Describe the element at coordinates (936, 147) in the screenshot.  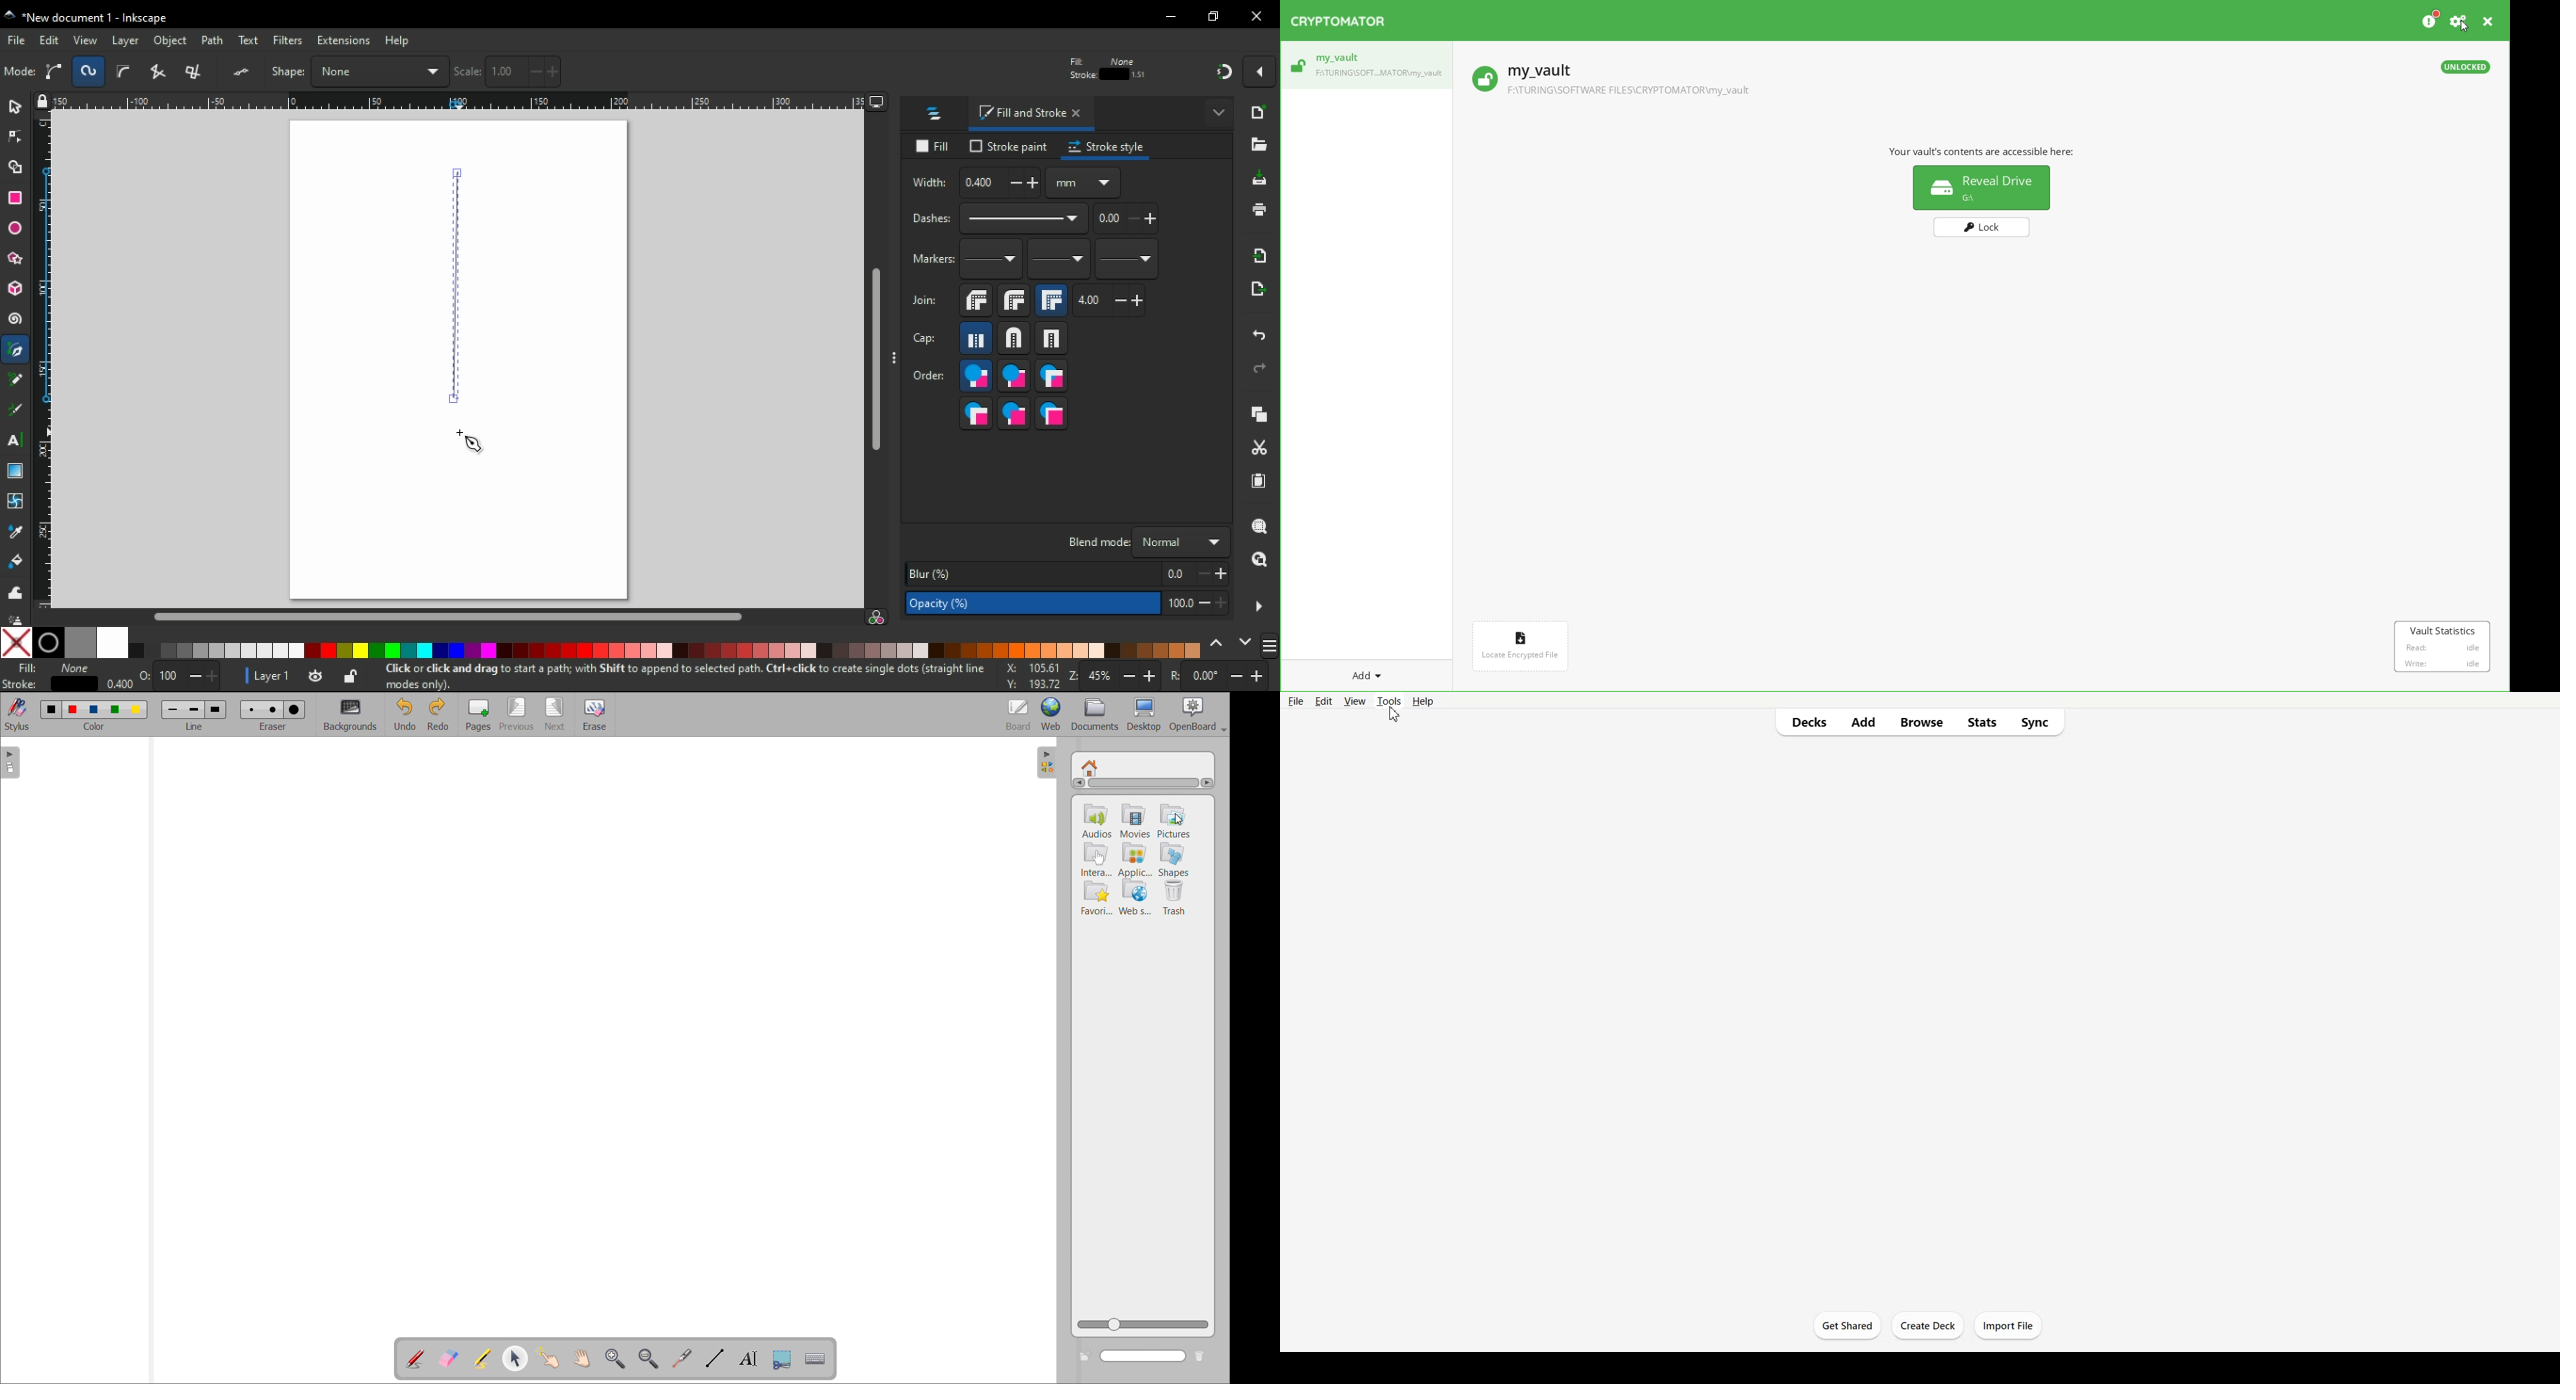
I see `fill` at that location.